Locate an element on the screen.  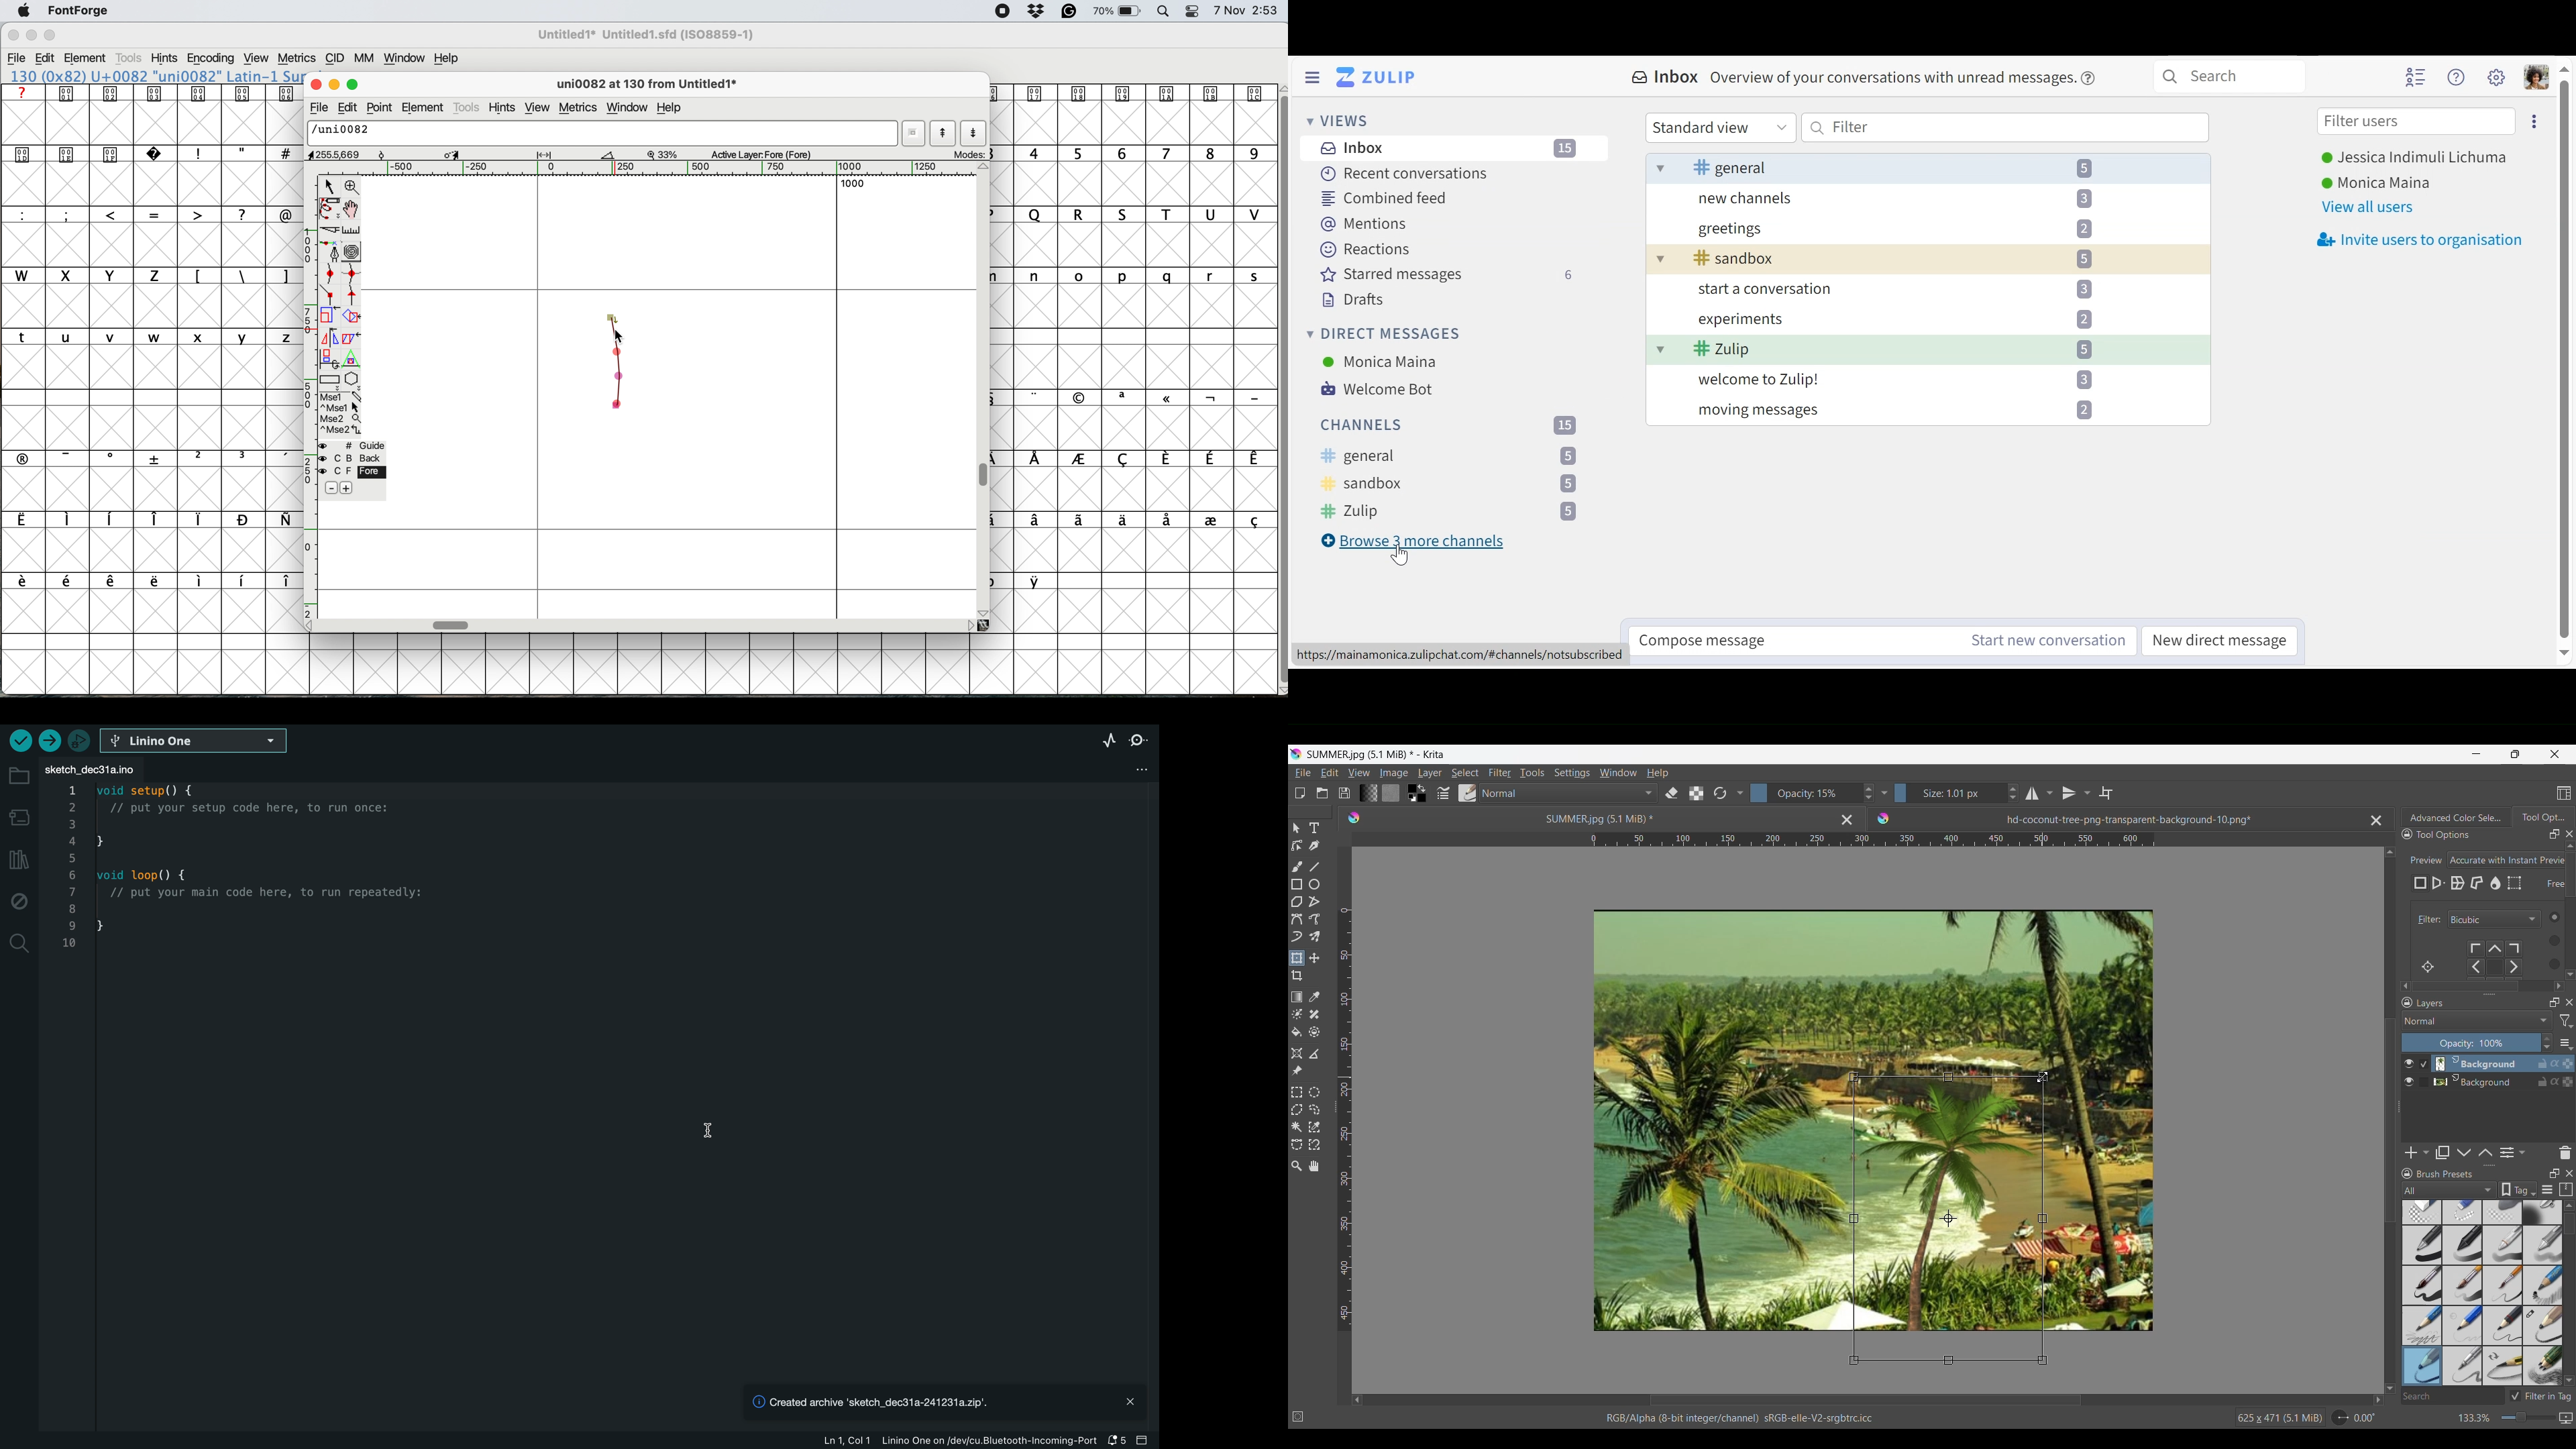
url is located at coordinates (1458, 654).